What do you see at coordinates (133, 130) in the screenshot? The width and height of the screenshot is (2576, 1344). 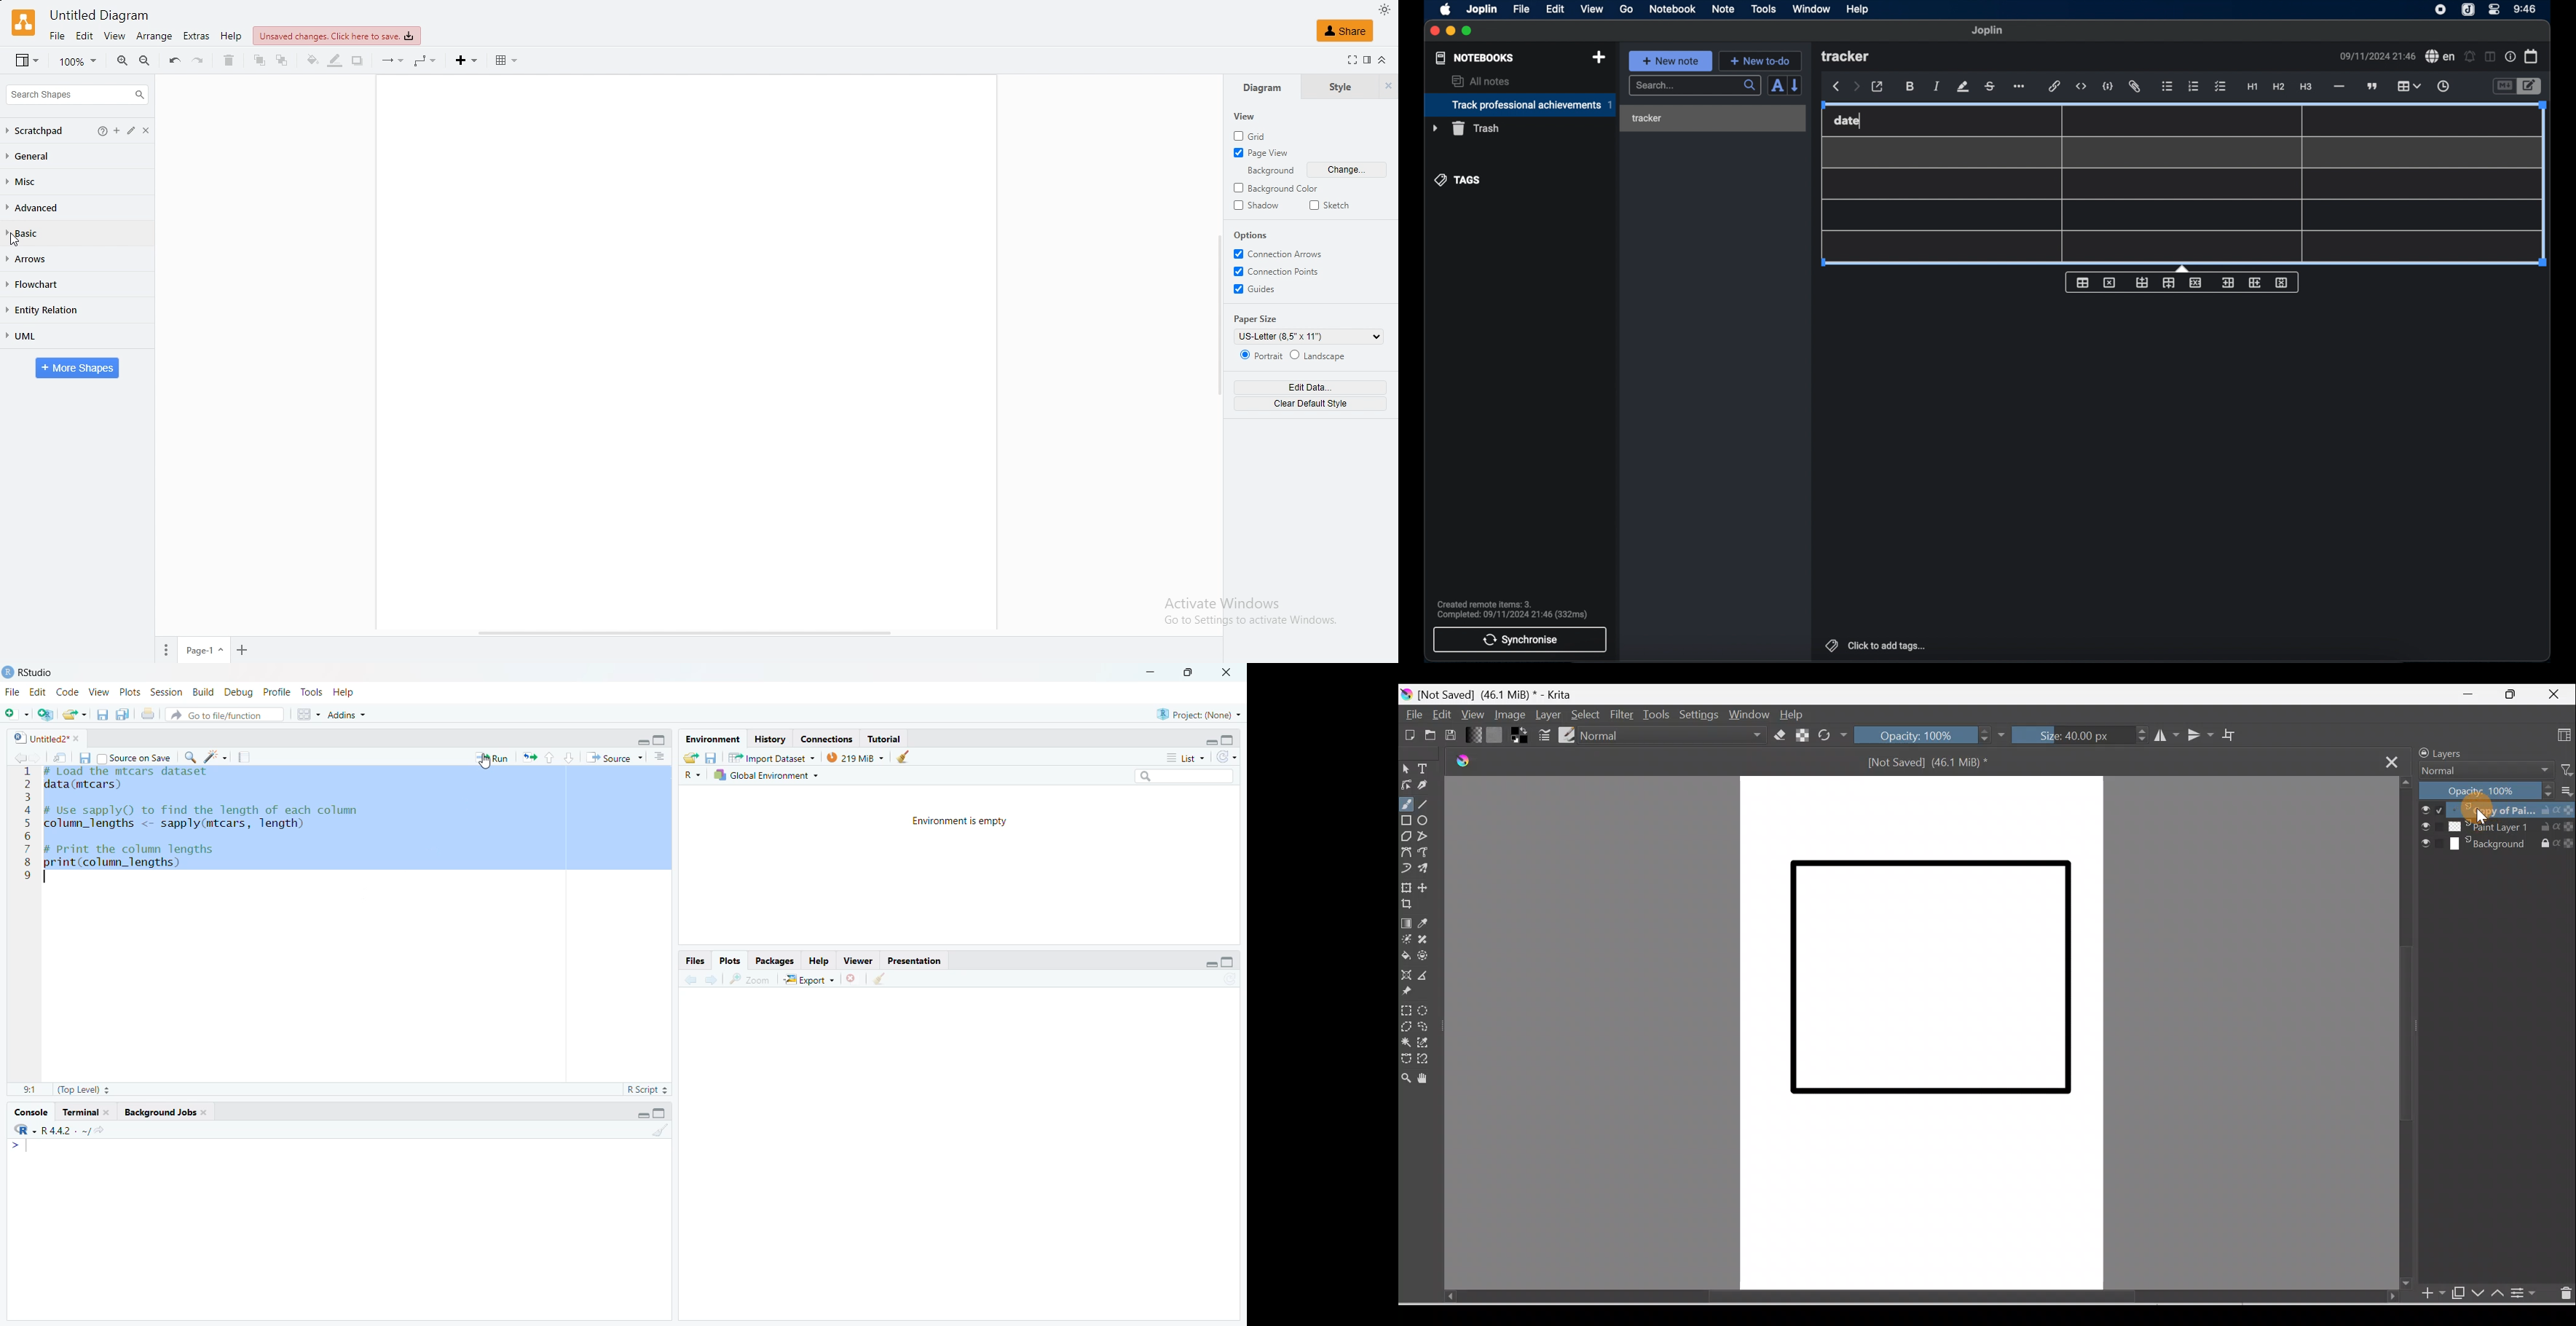 I see `edit` at bounding box center [133, 130].